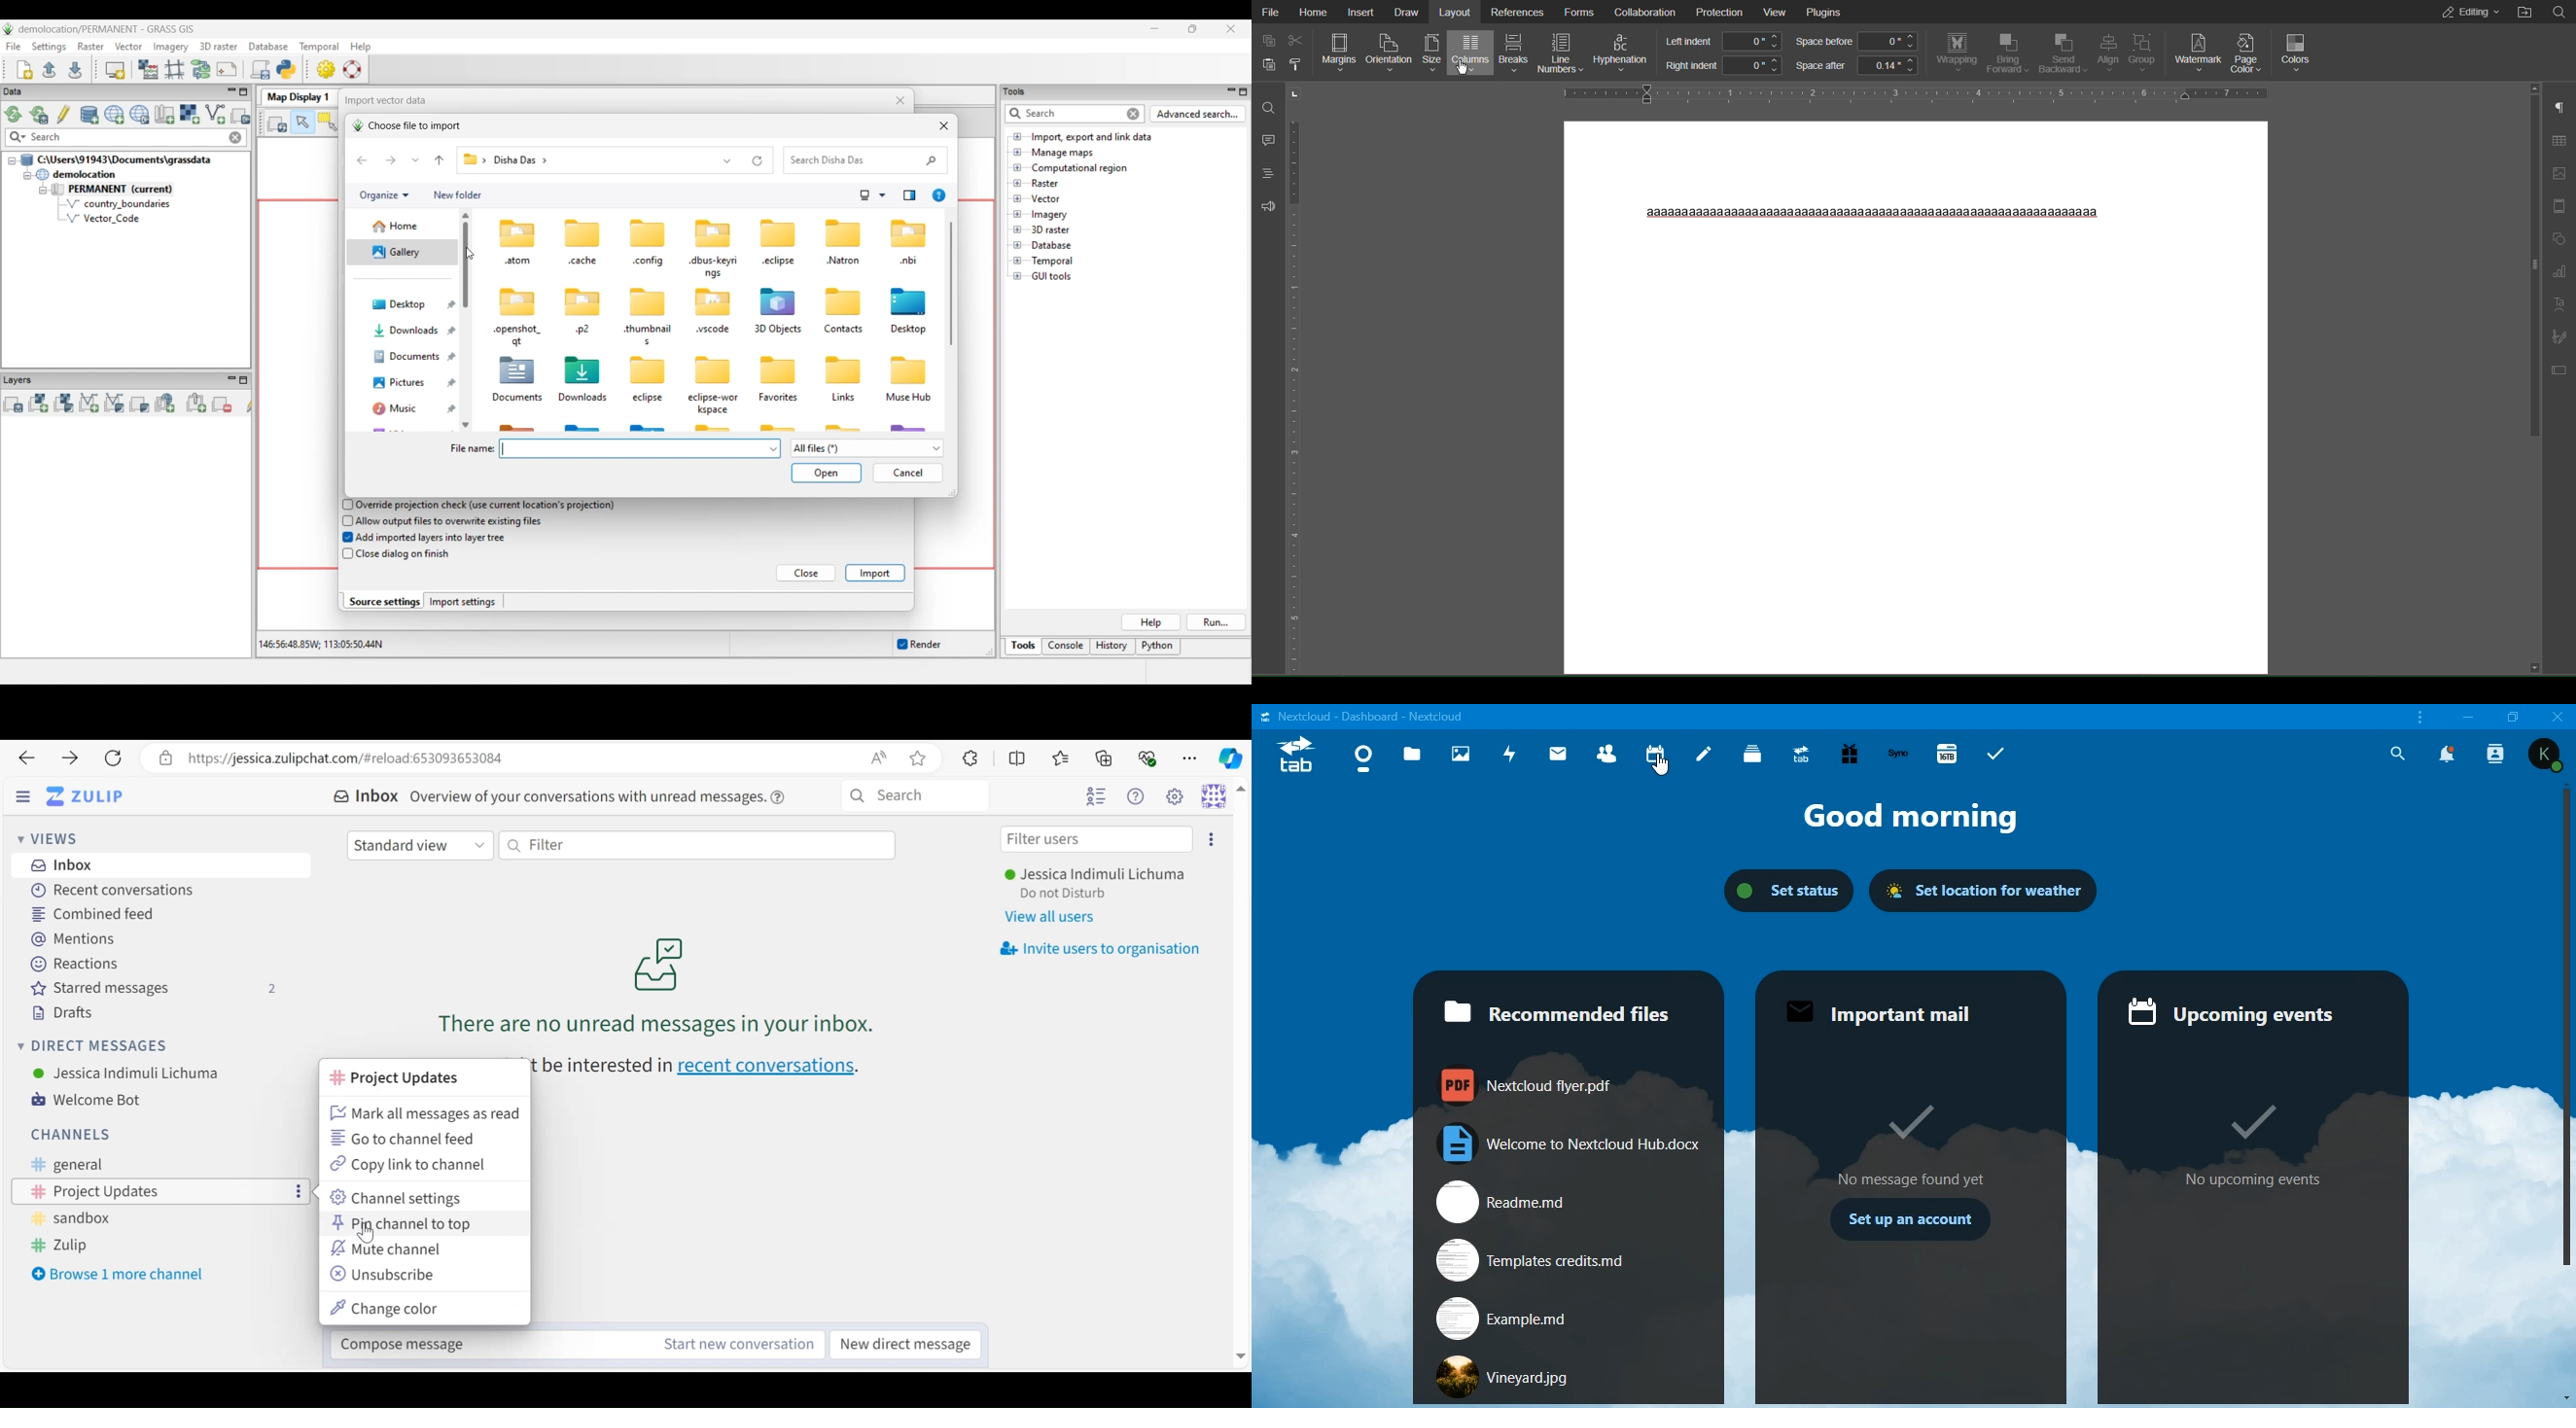  What do you see at coordinates (1192, 758) in the screenshot?
I see `Settigs and more` at bounding box center [1192, 758].